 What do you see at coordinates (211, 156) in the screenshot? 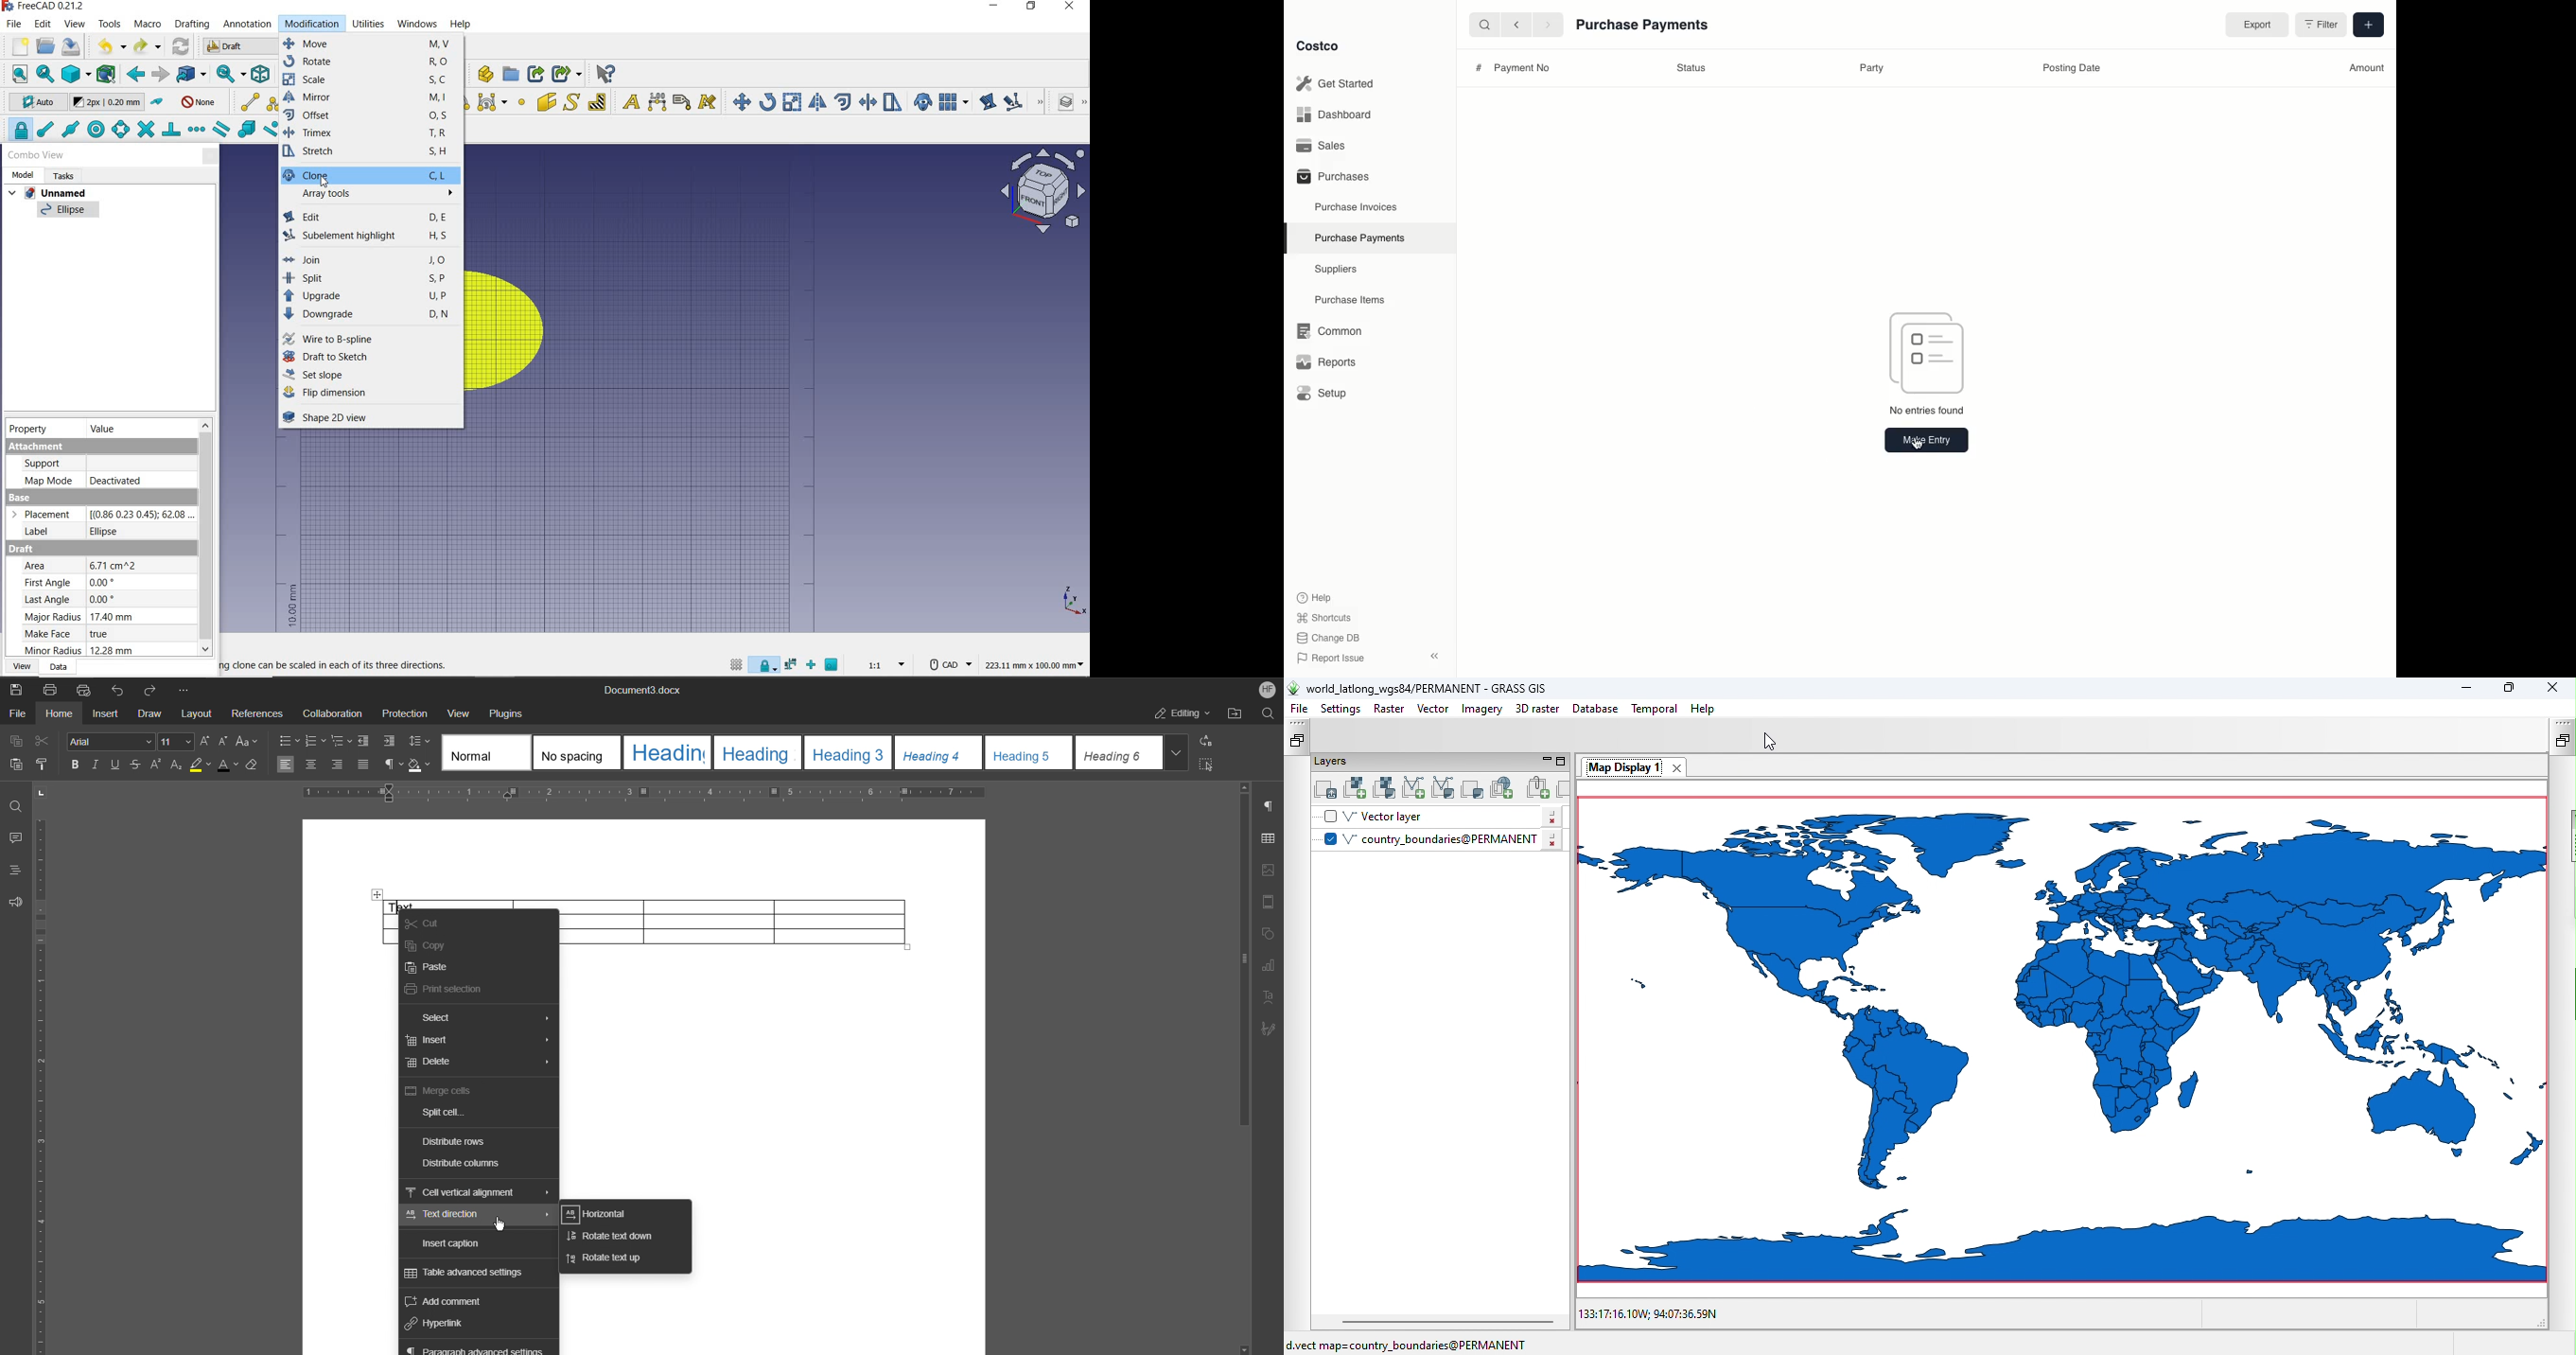
I see `close` at bounding box center [211, 156].